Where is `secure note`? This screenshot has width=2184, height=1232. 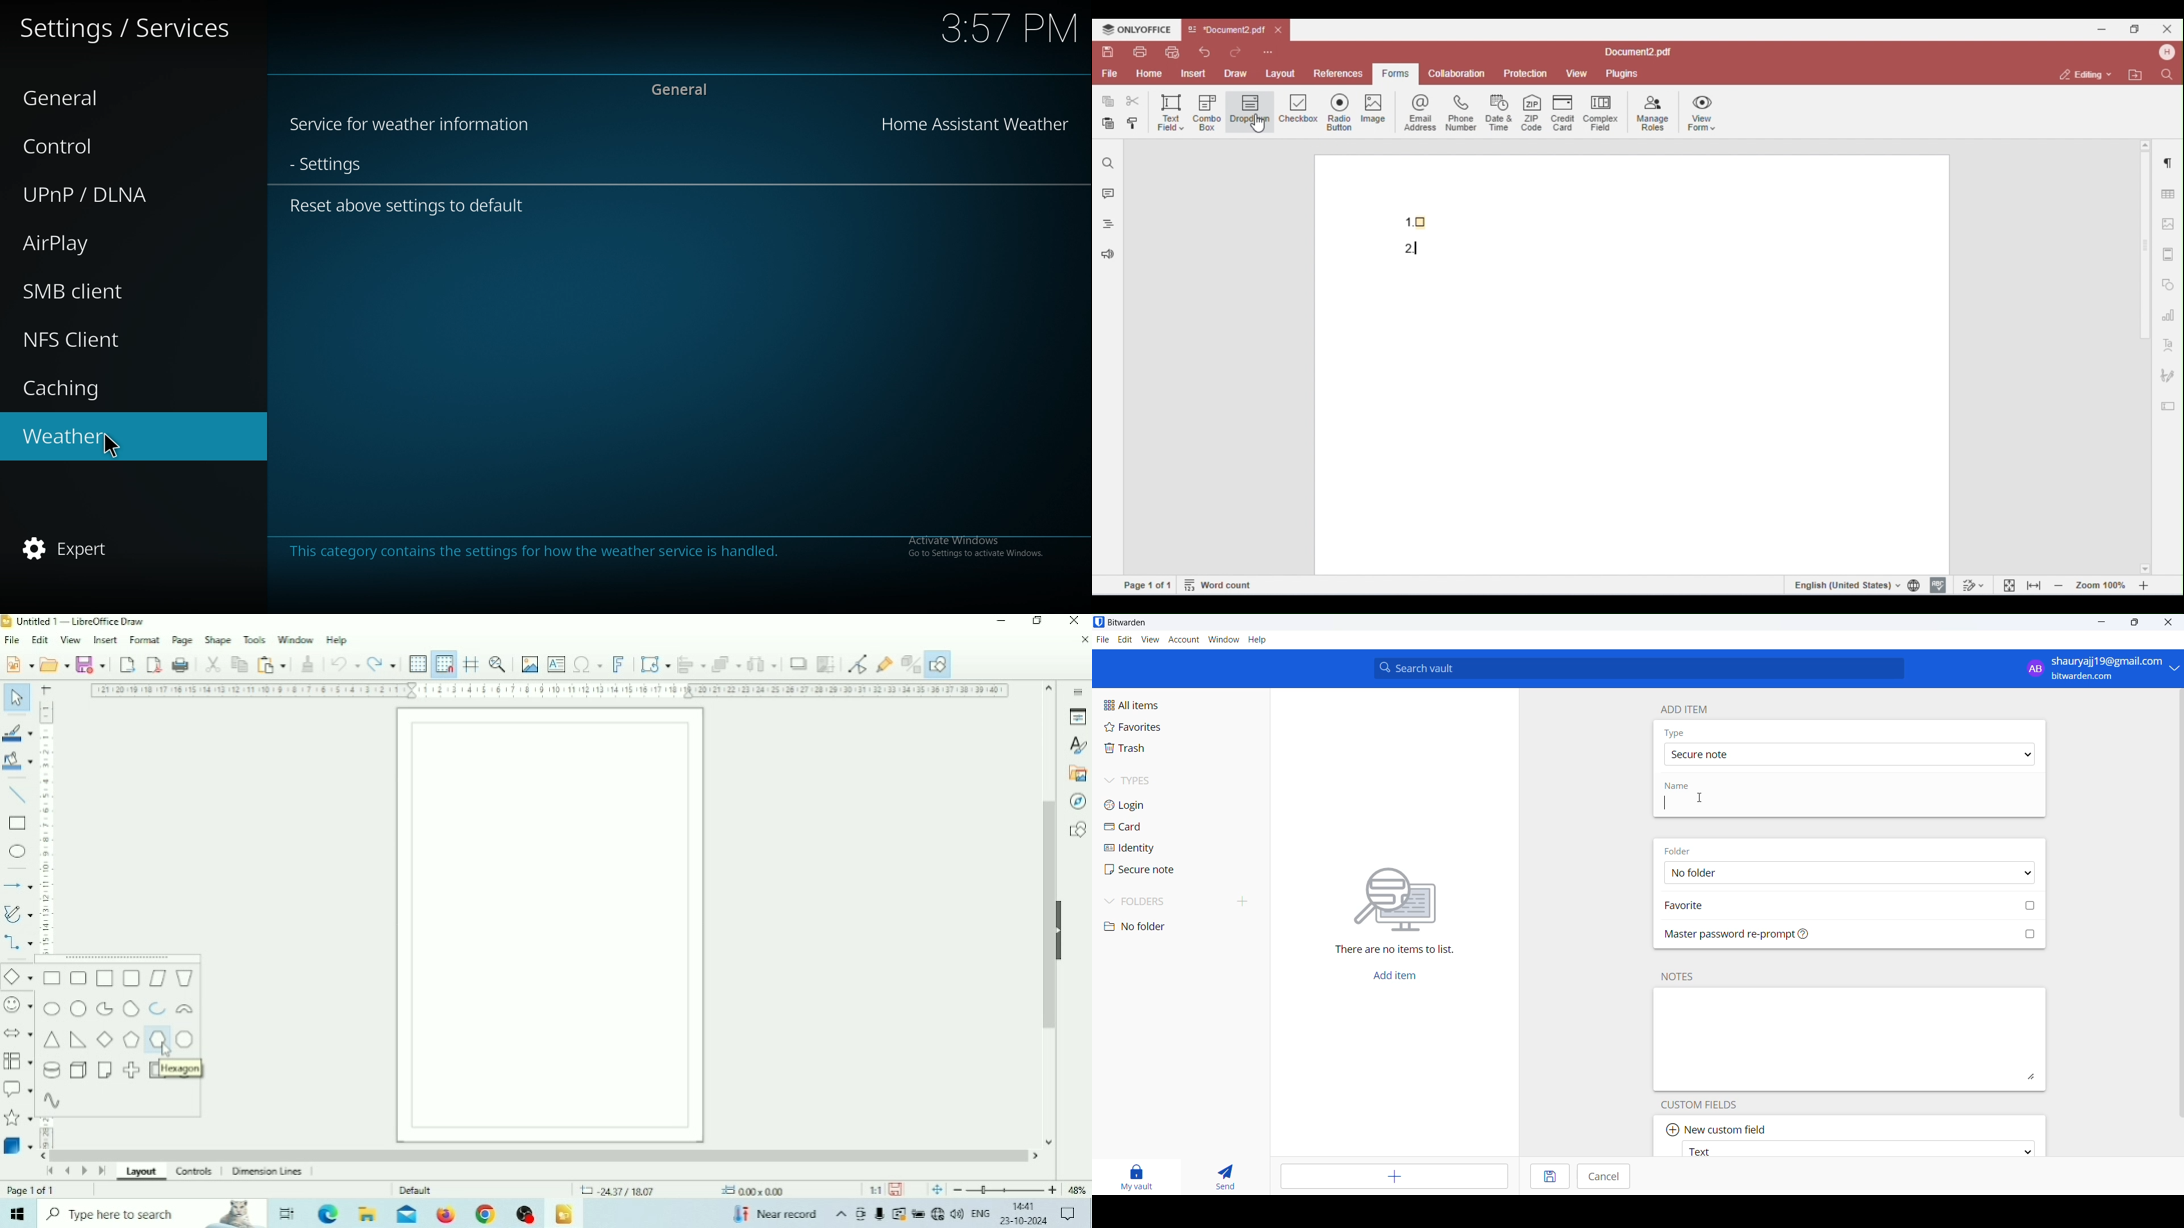
secure note is located at coordinates (1154, 872).